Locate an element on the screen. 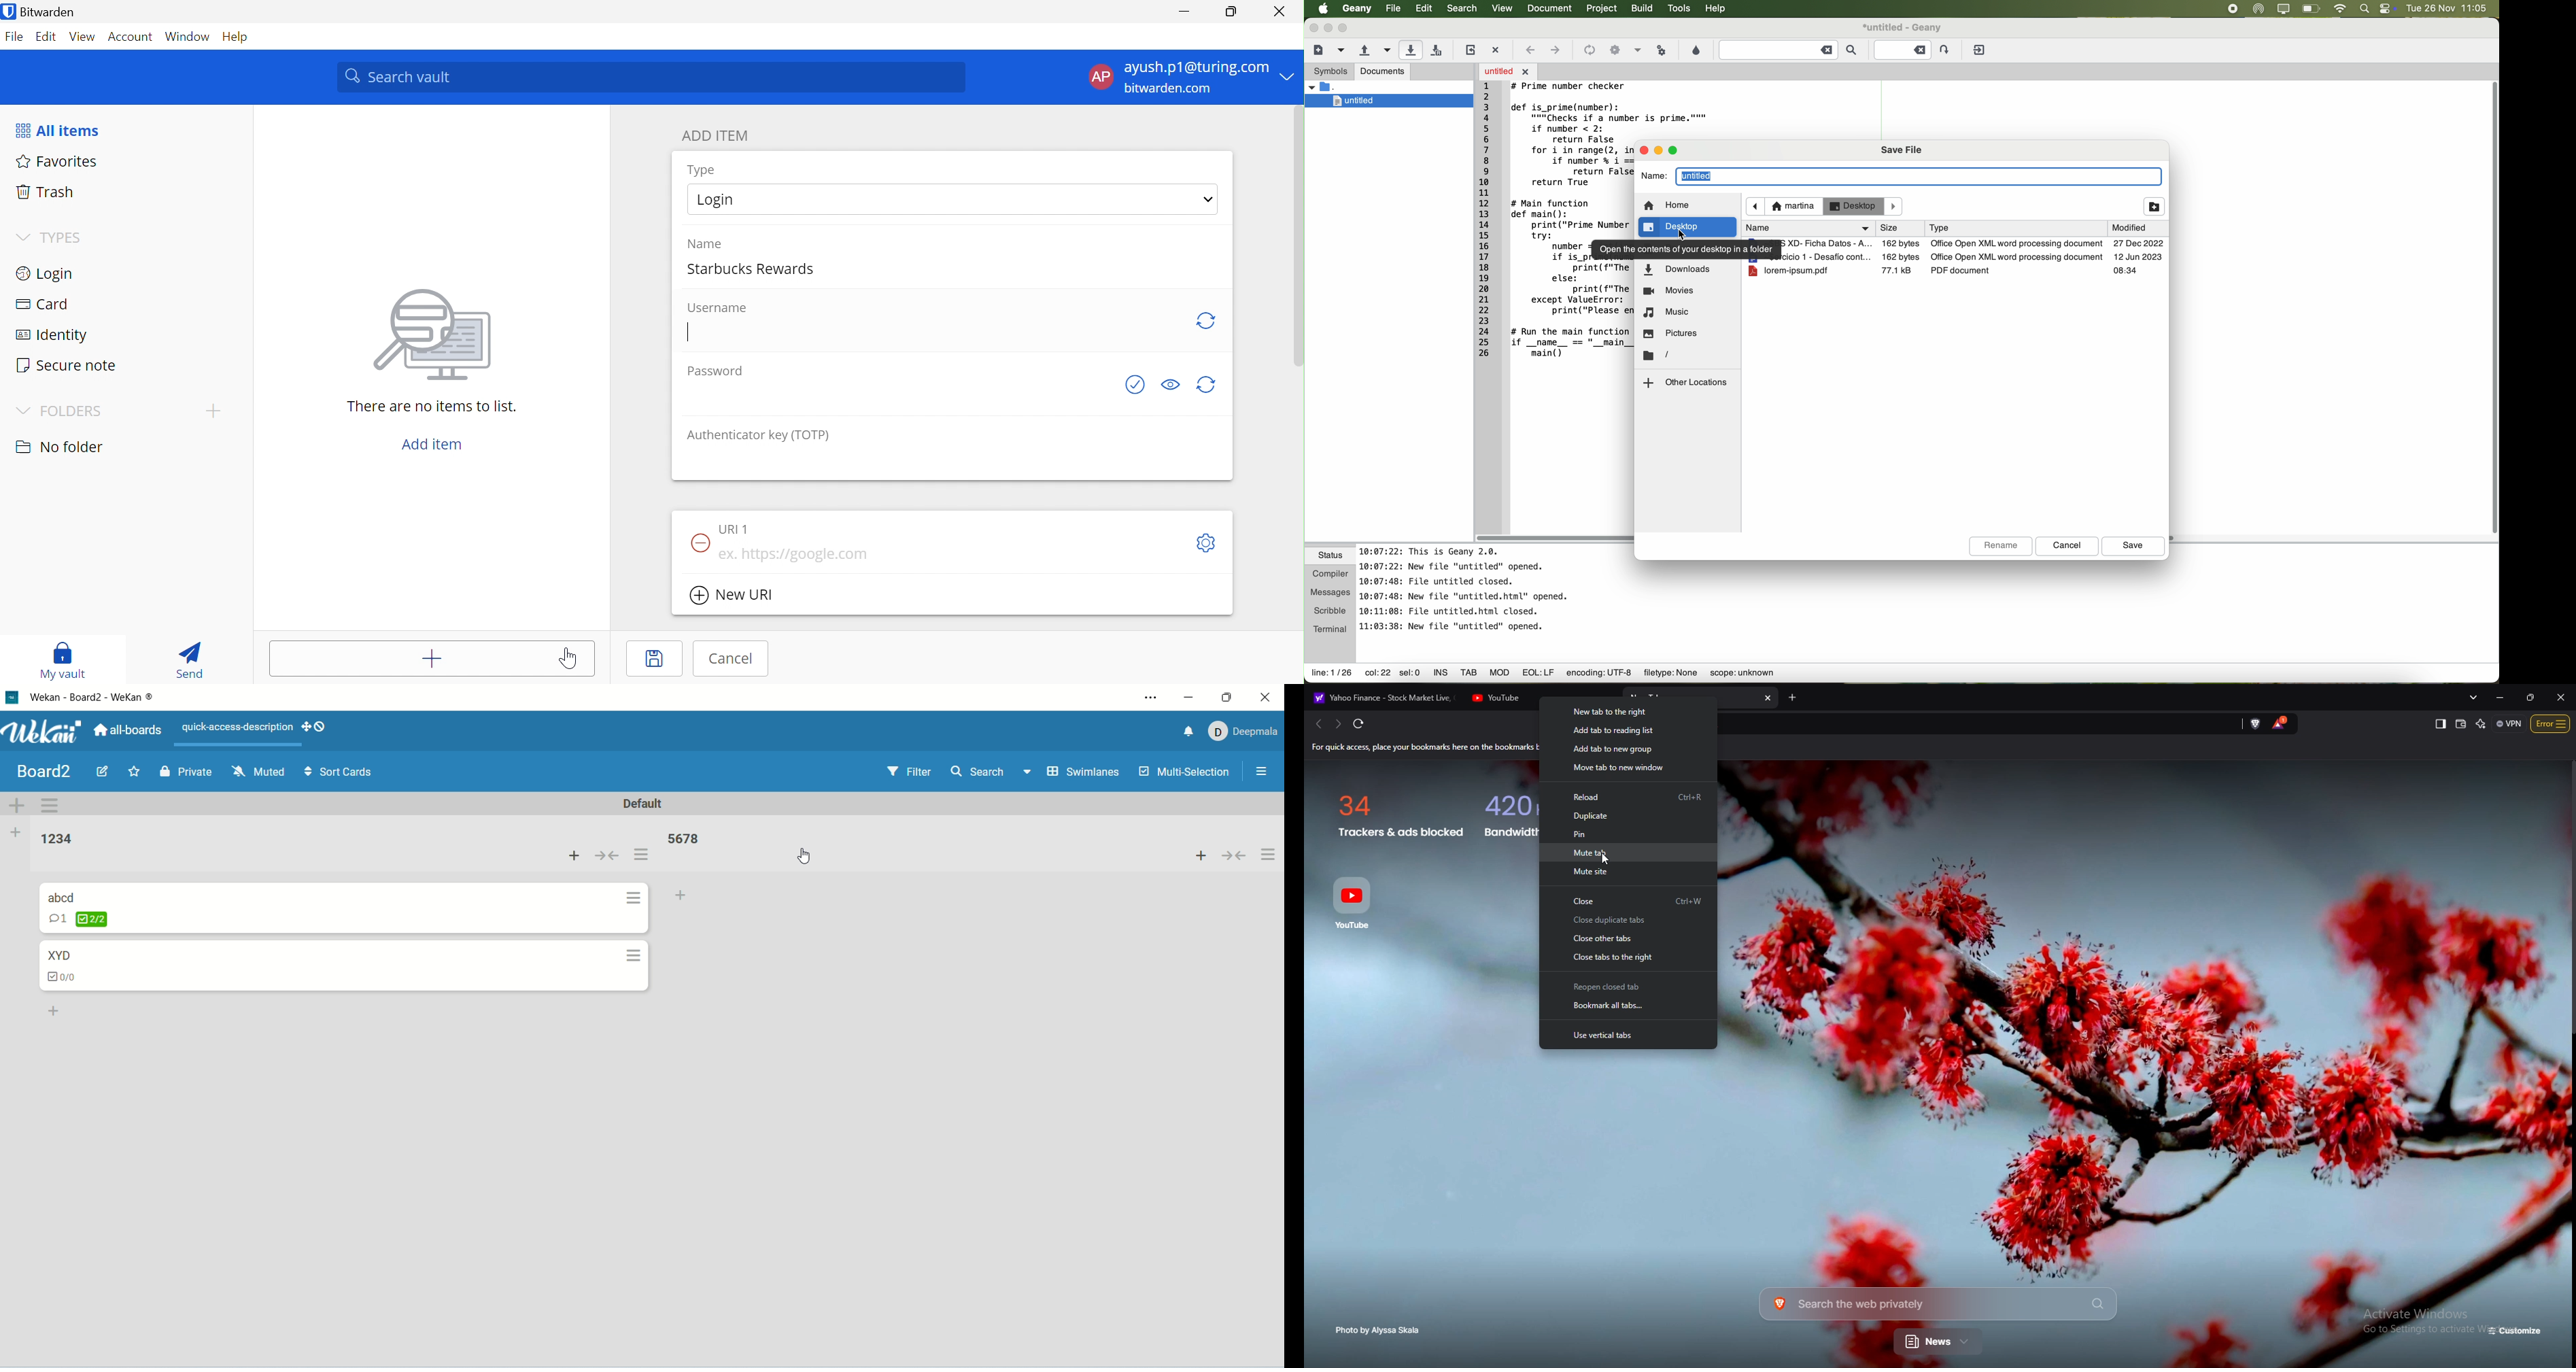 The width and height of the screenshot is (2576, 1372). notification is located at coordinates (1186, 734).